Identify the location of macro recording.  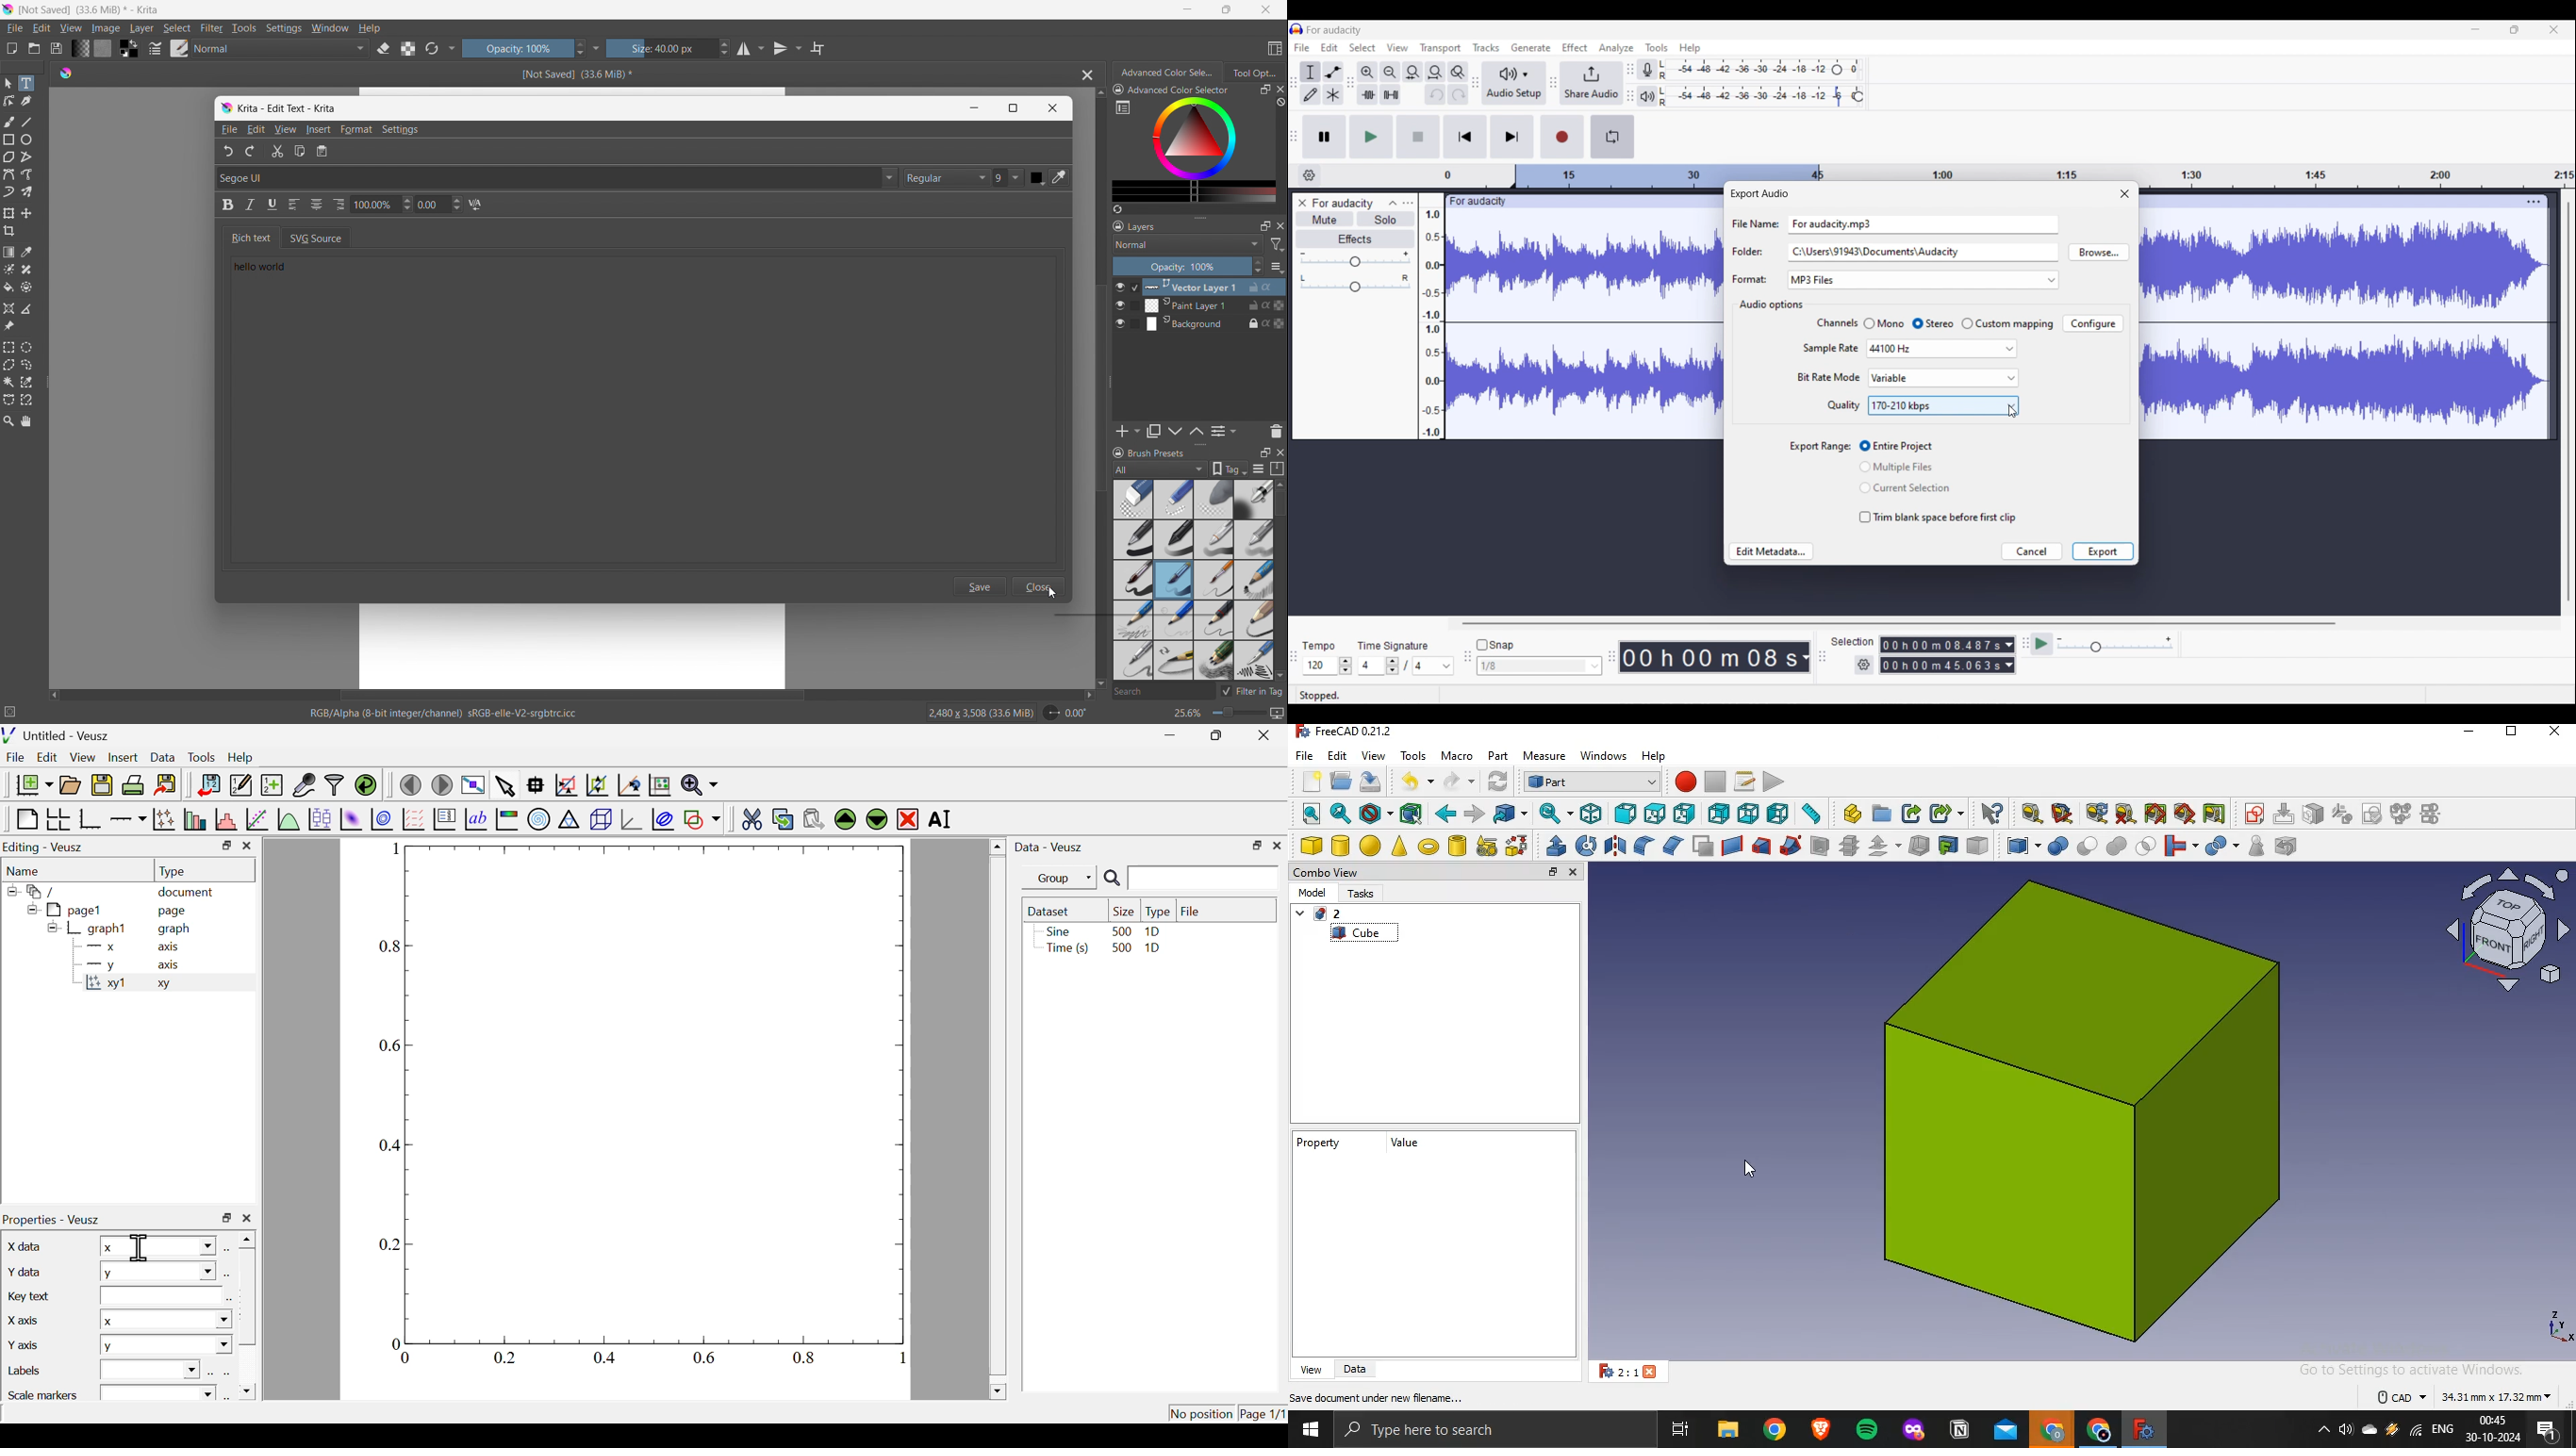
(1687, 782).